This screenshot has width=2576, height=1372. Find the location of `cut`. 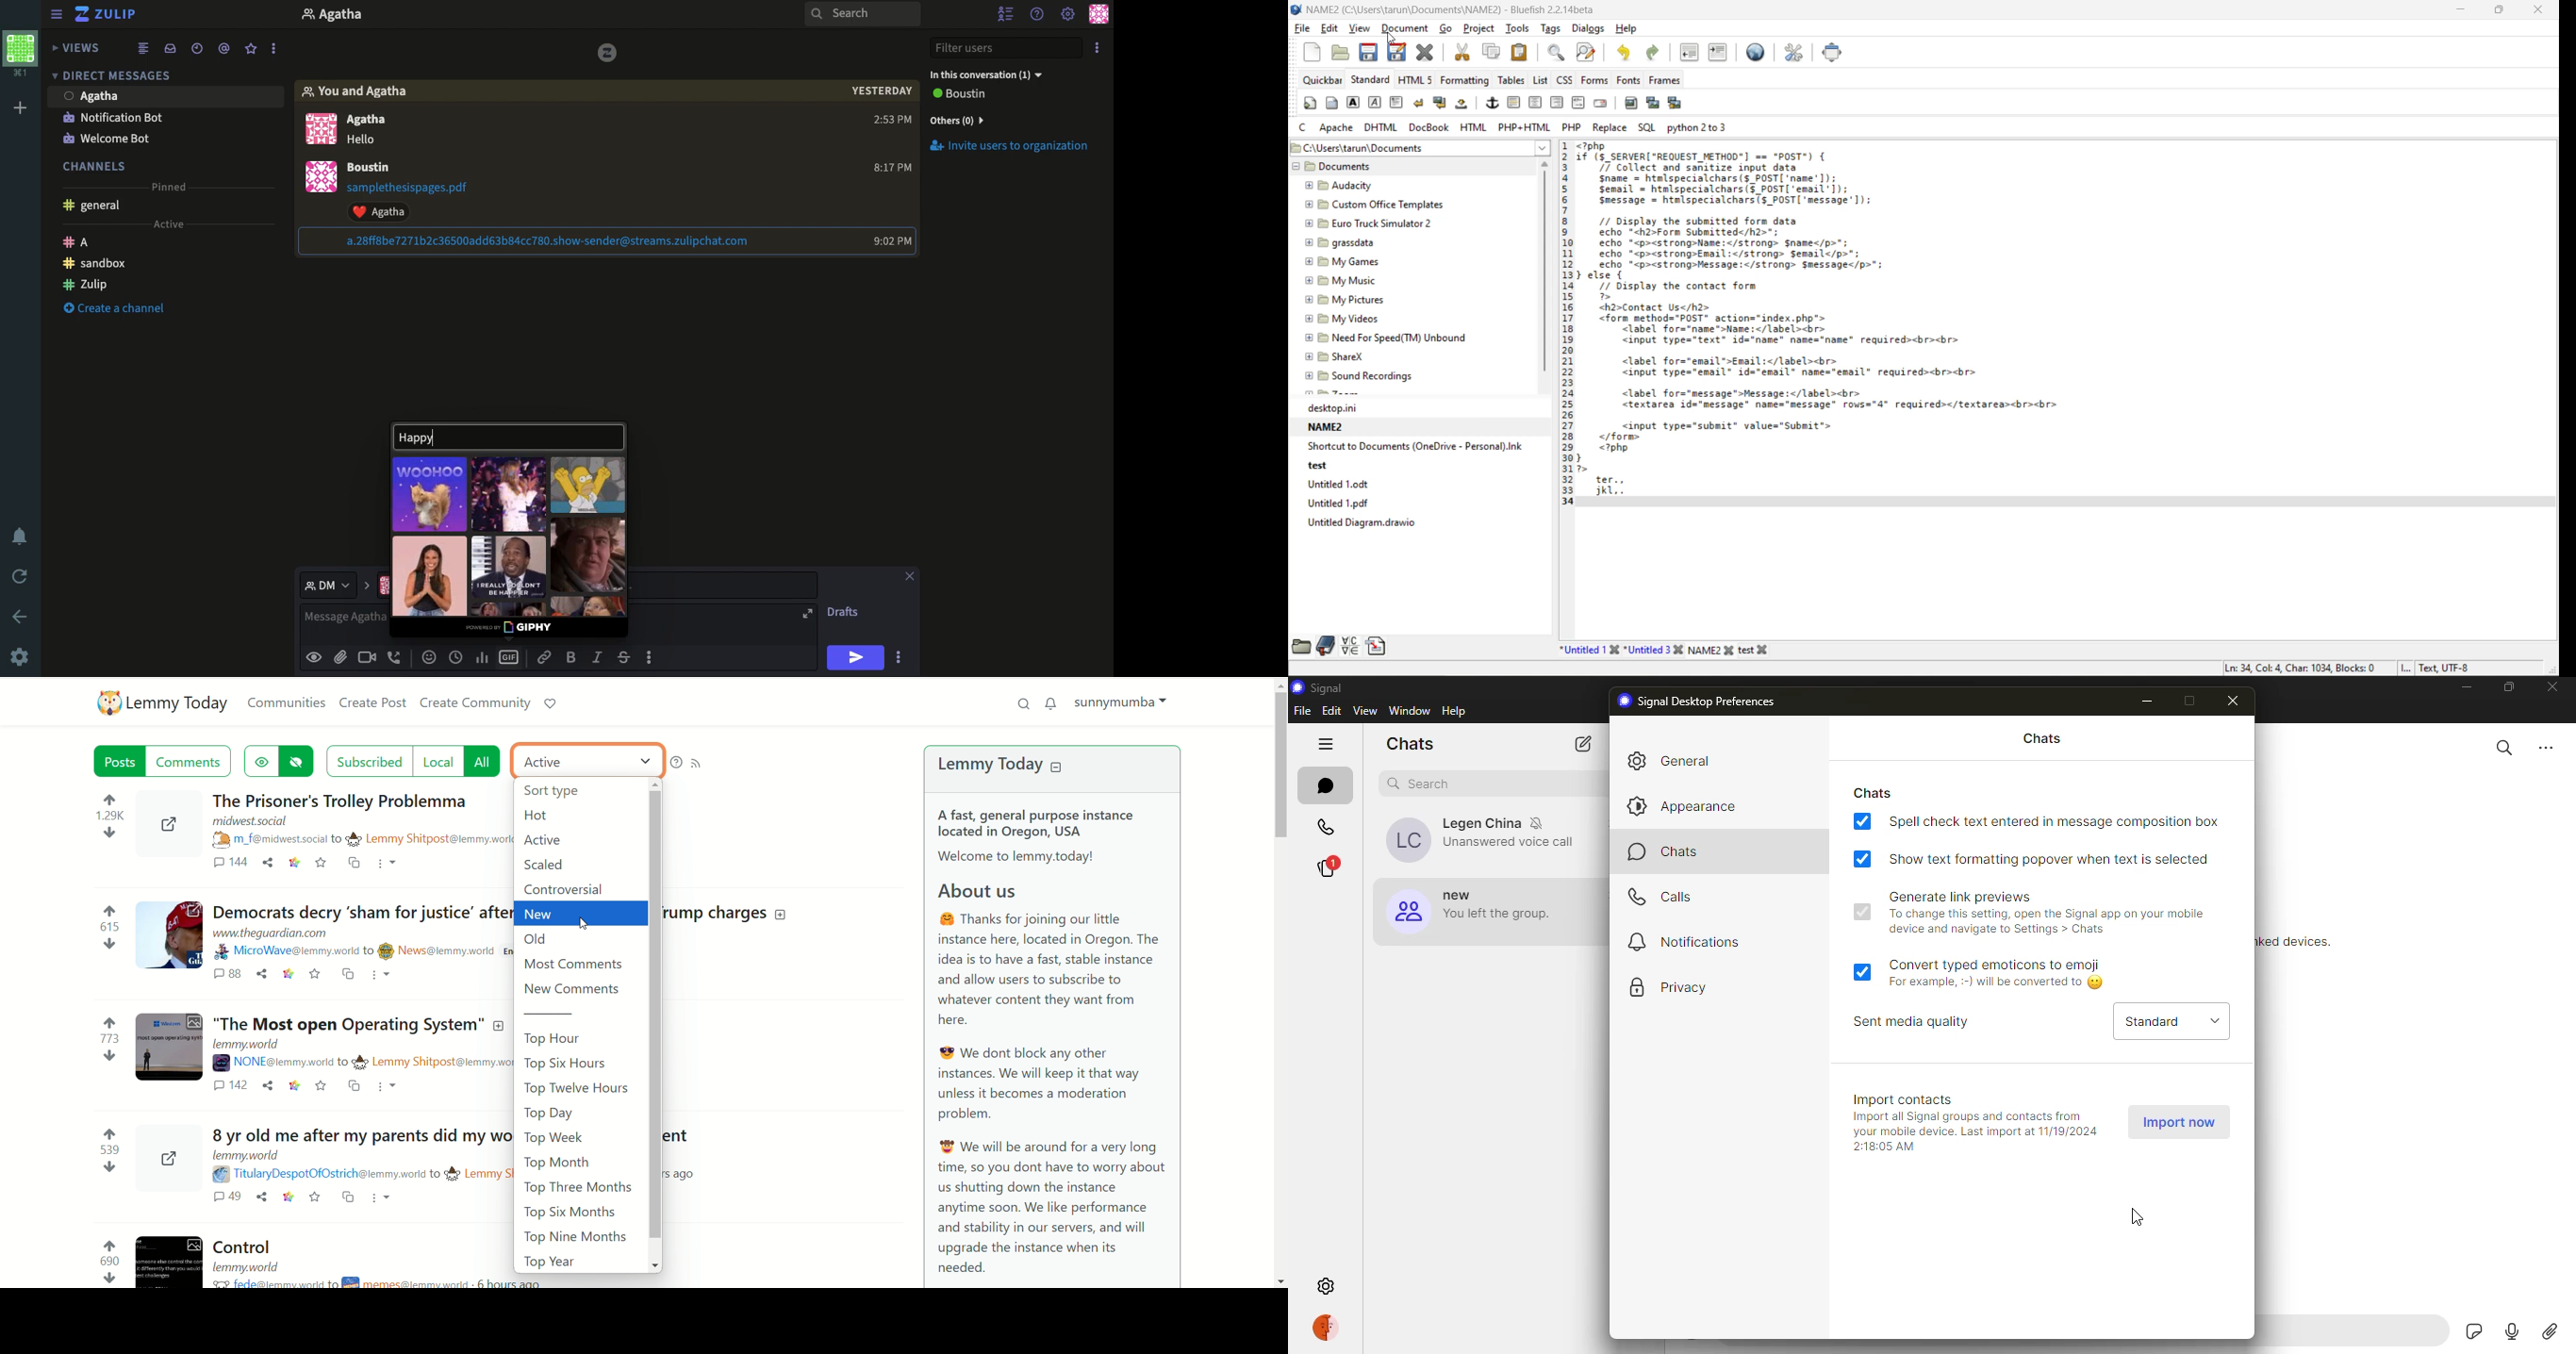

cut is located at coordinates (1465, 52).